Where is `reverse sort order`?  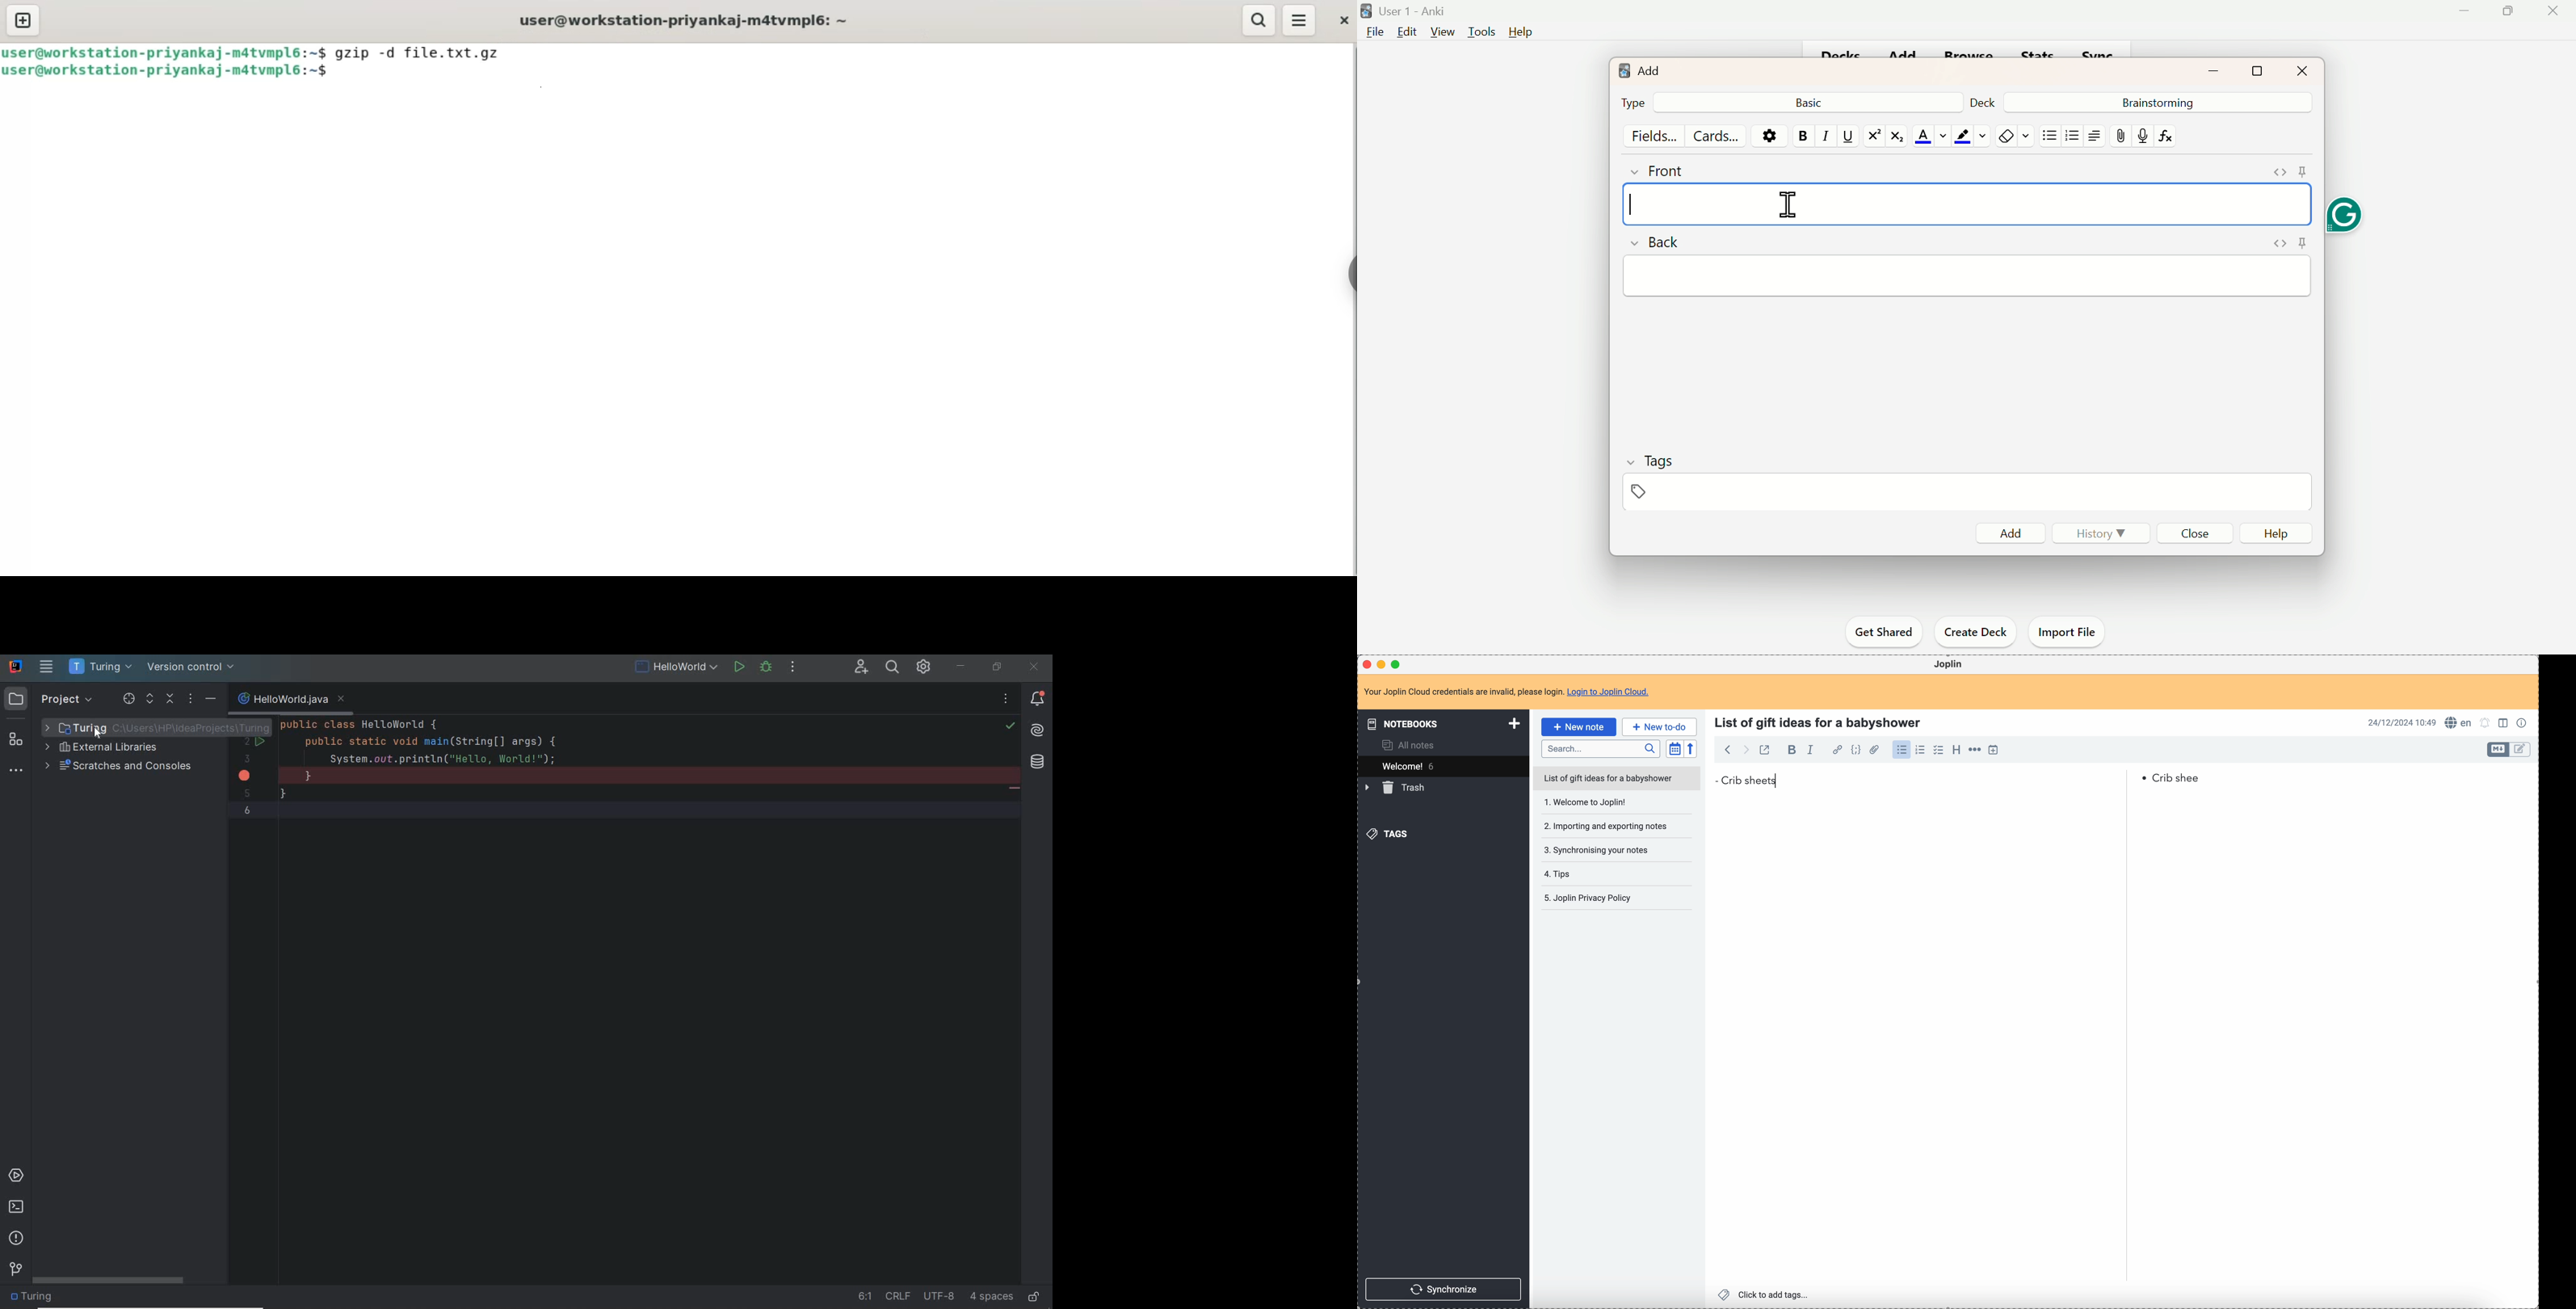
reverse sort order is located at coordinates (1690, 750).